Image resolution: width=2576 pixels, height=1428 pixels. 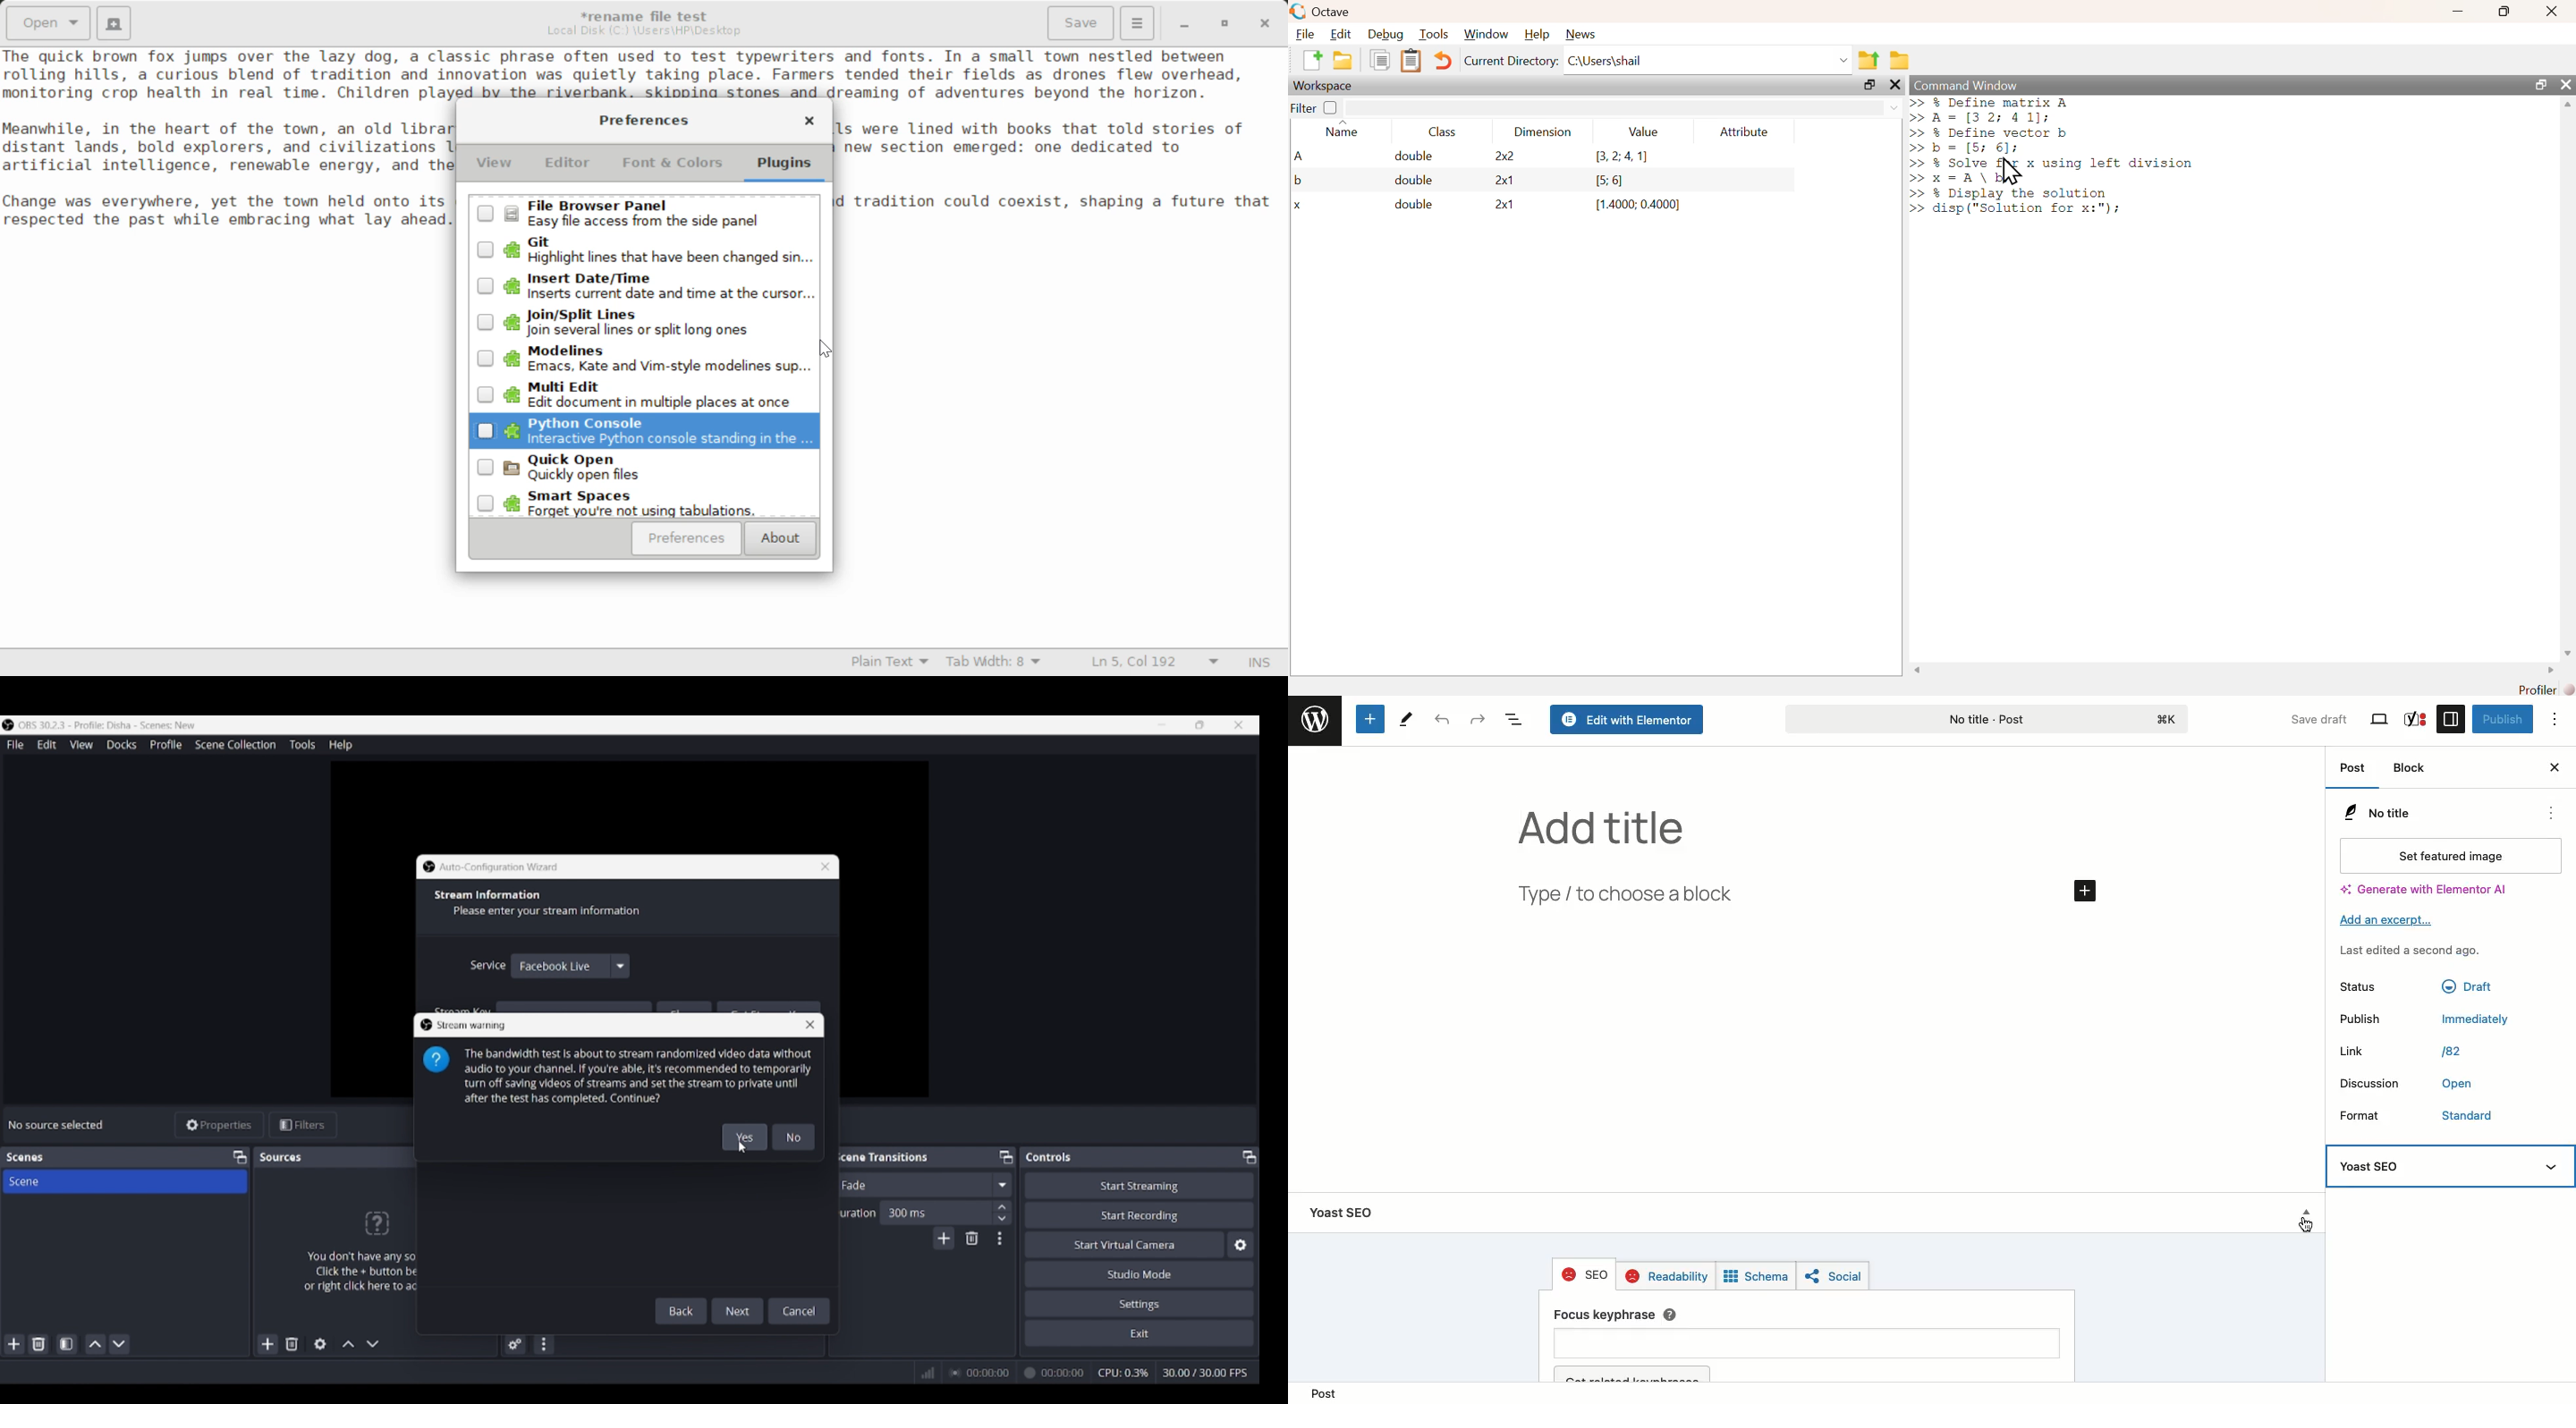 What do you see at coordinates (1354, 1211) in the screenshot?
I see `Yoast SEO` at bounding box center [1354, 1211].